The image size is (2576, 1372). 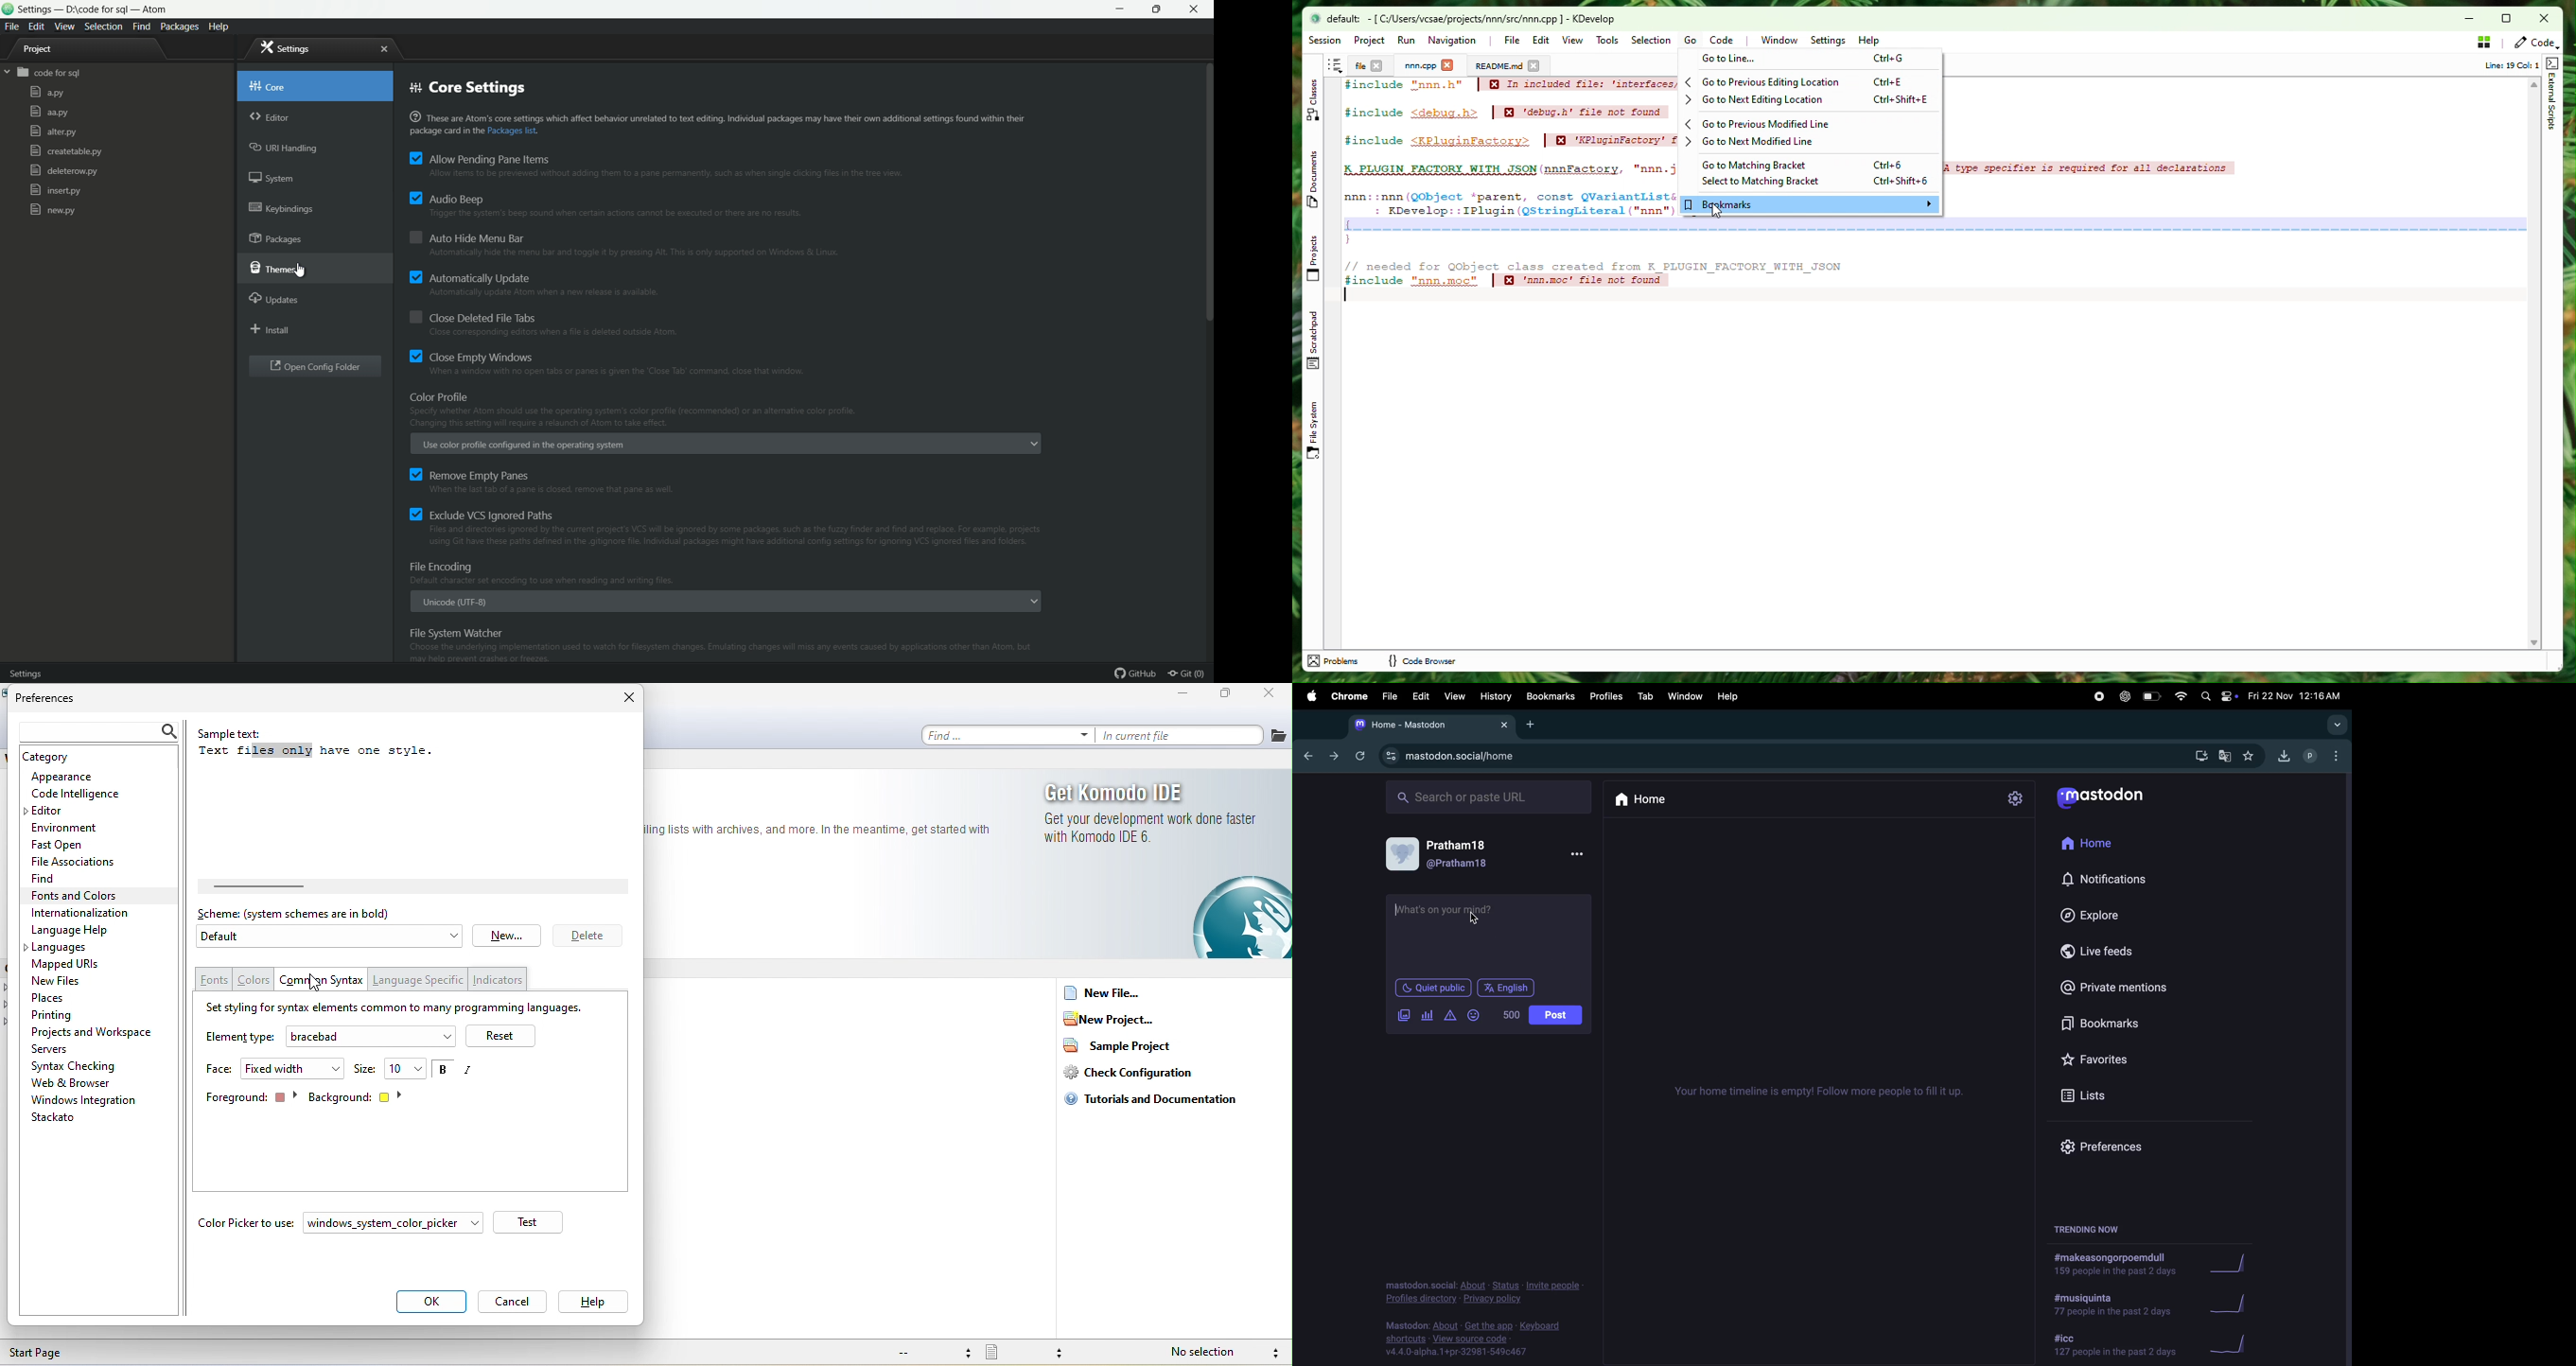 I want to click on settings, so click(x=2015, y=797).